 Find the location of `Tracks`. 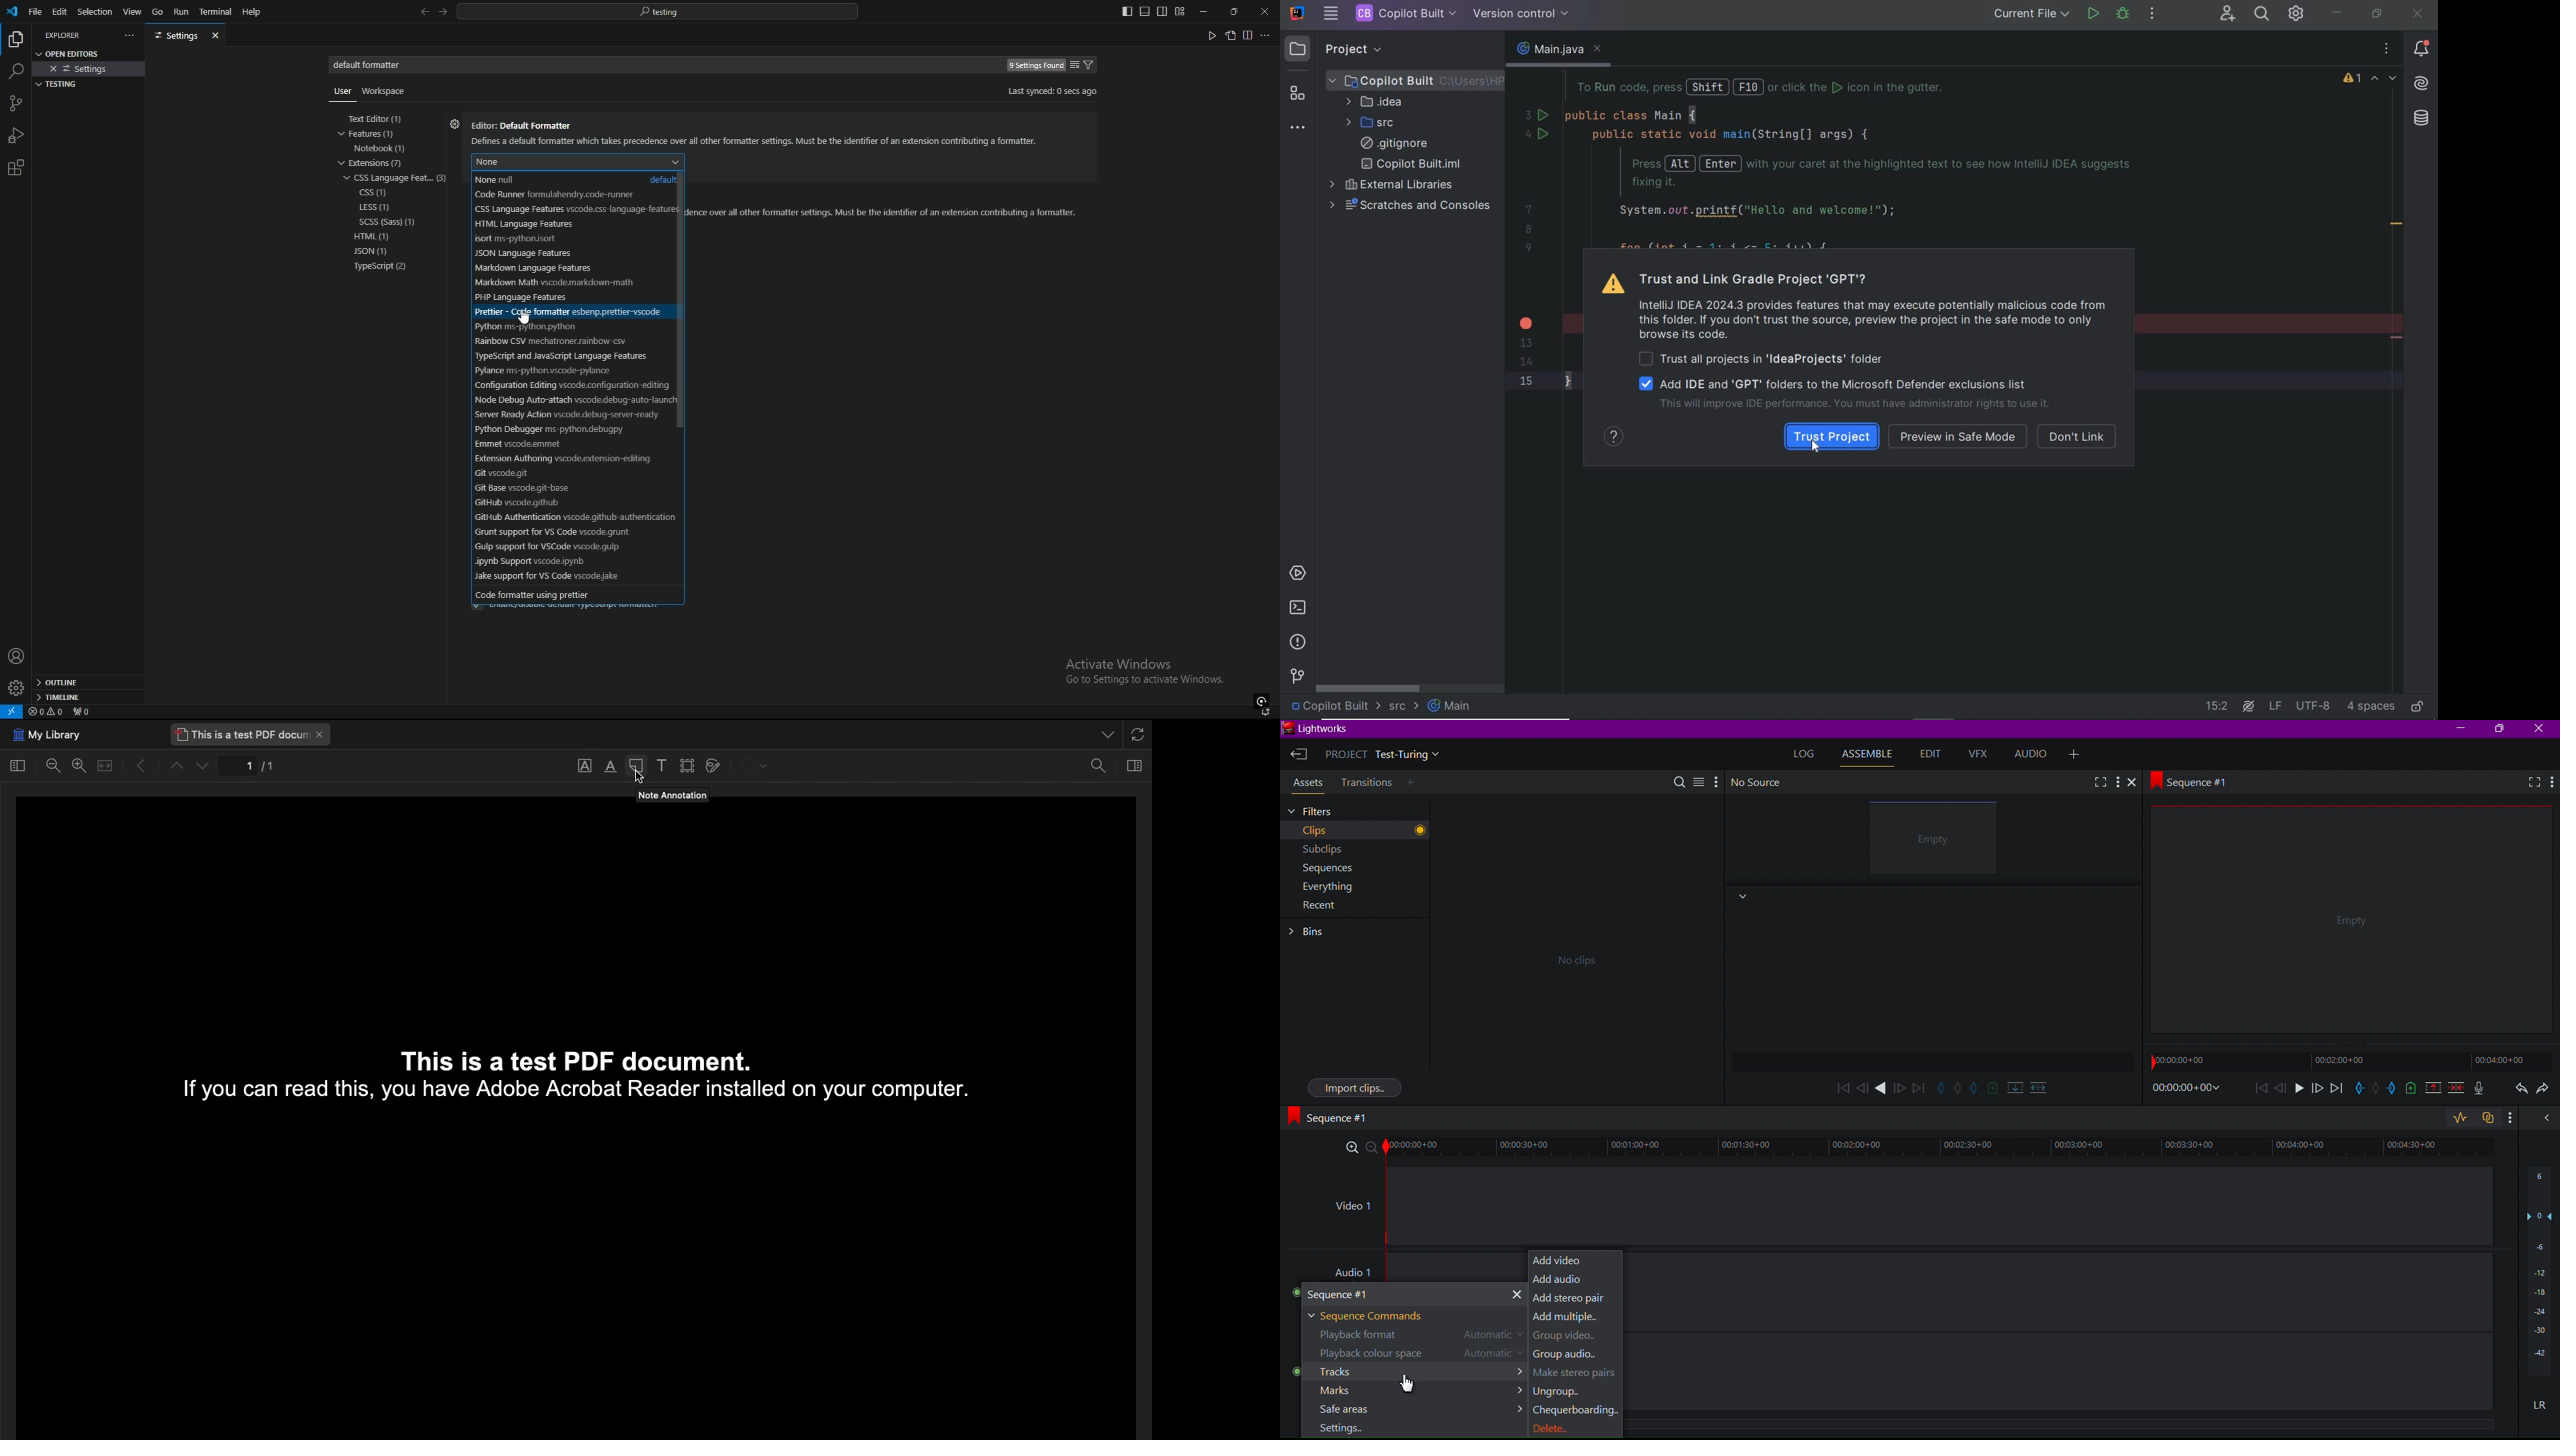

Tracks is located at coordinates (1411, 1374).